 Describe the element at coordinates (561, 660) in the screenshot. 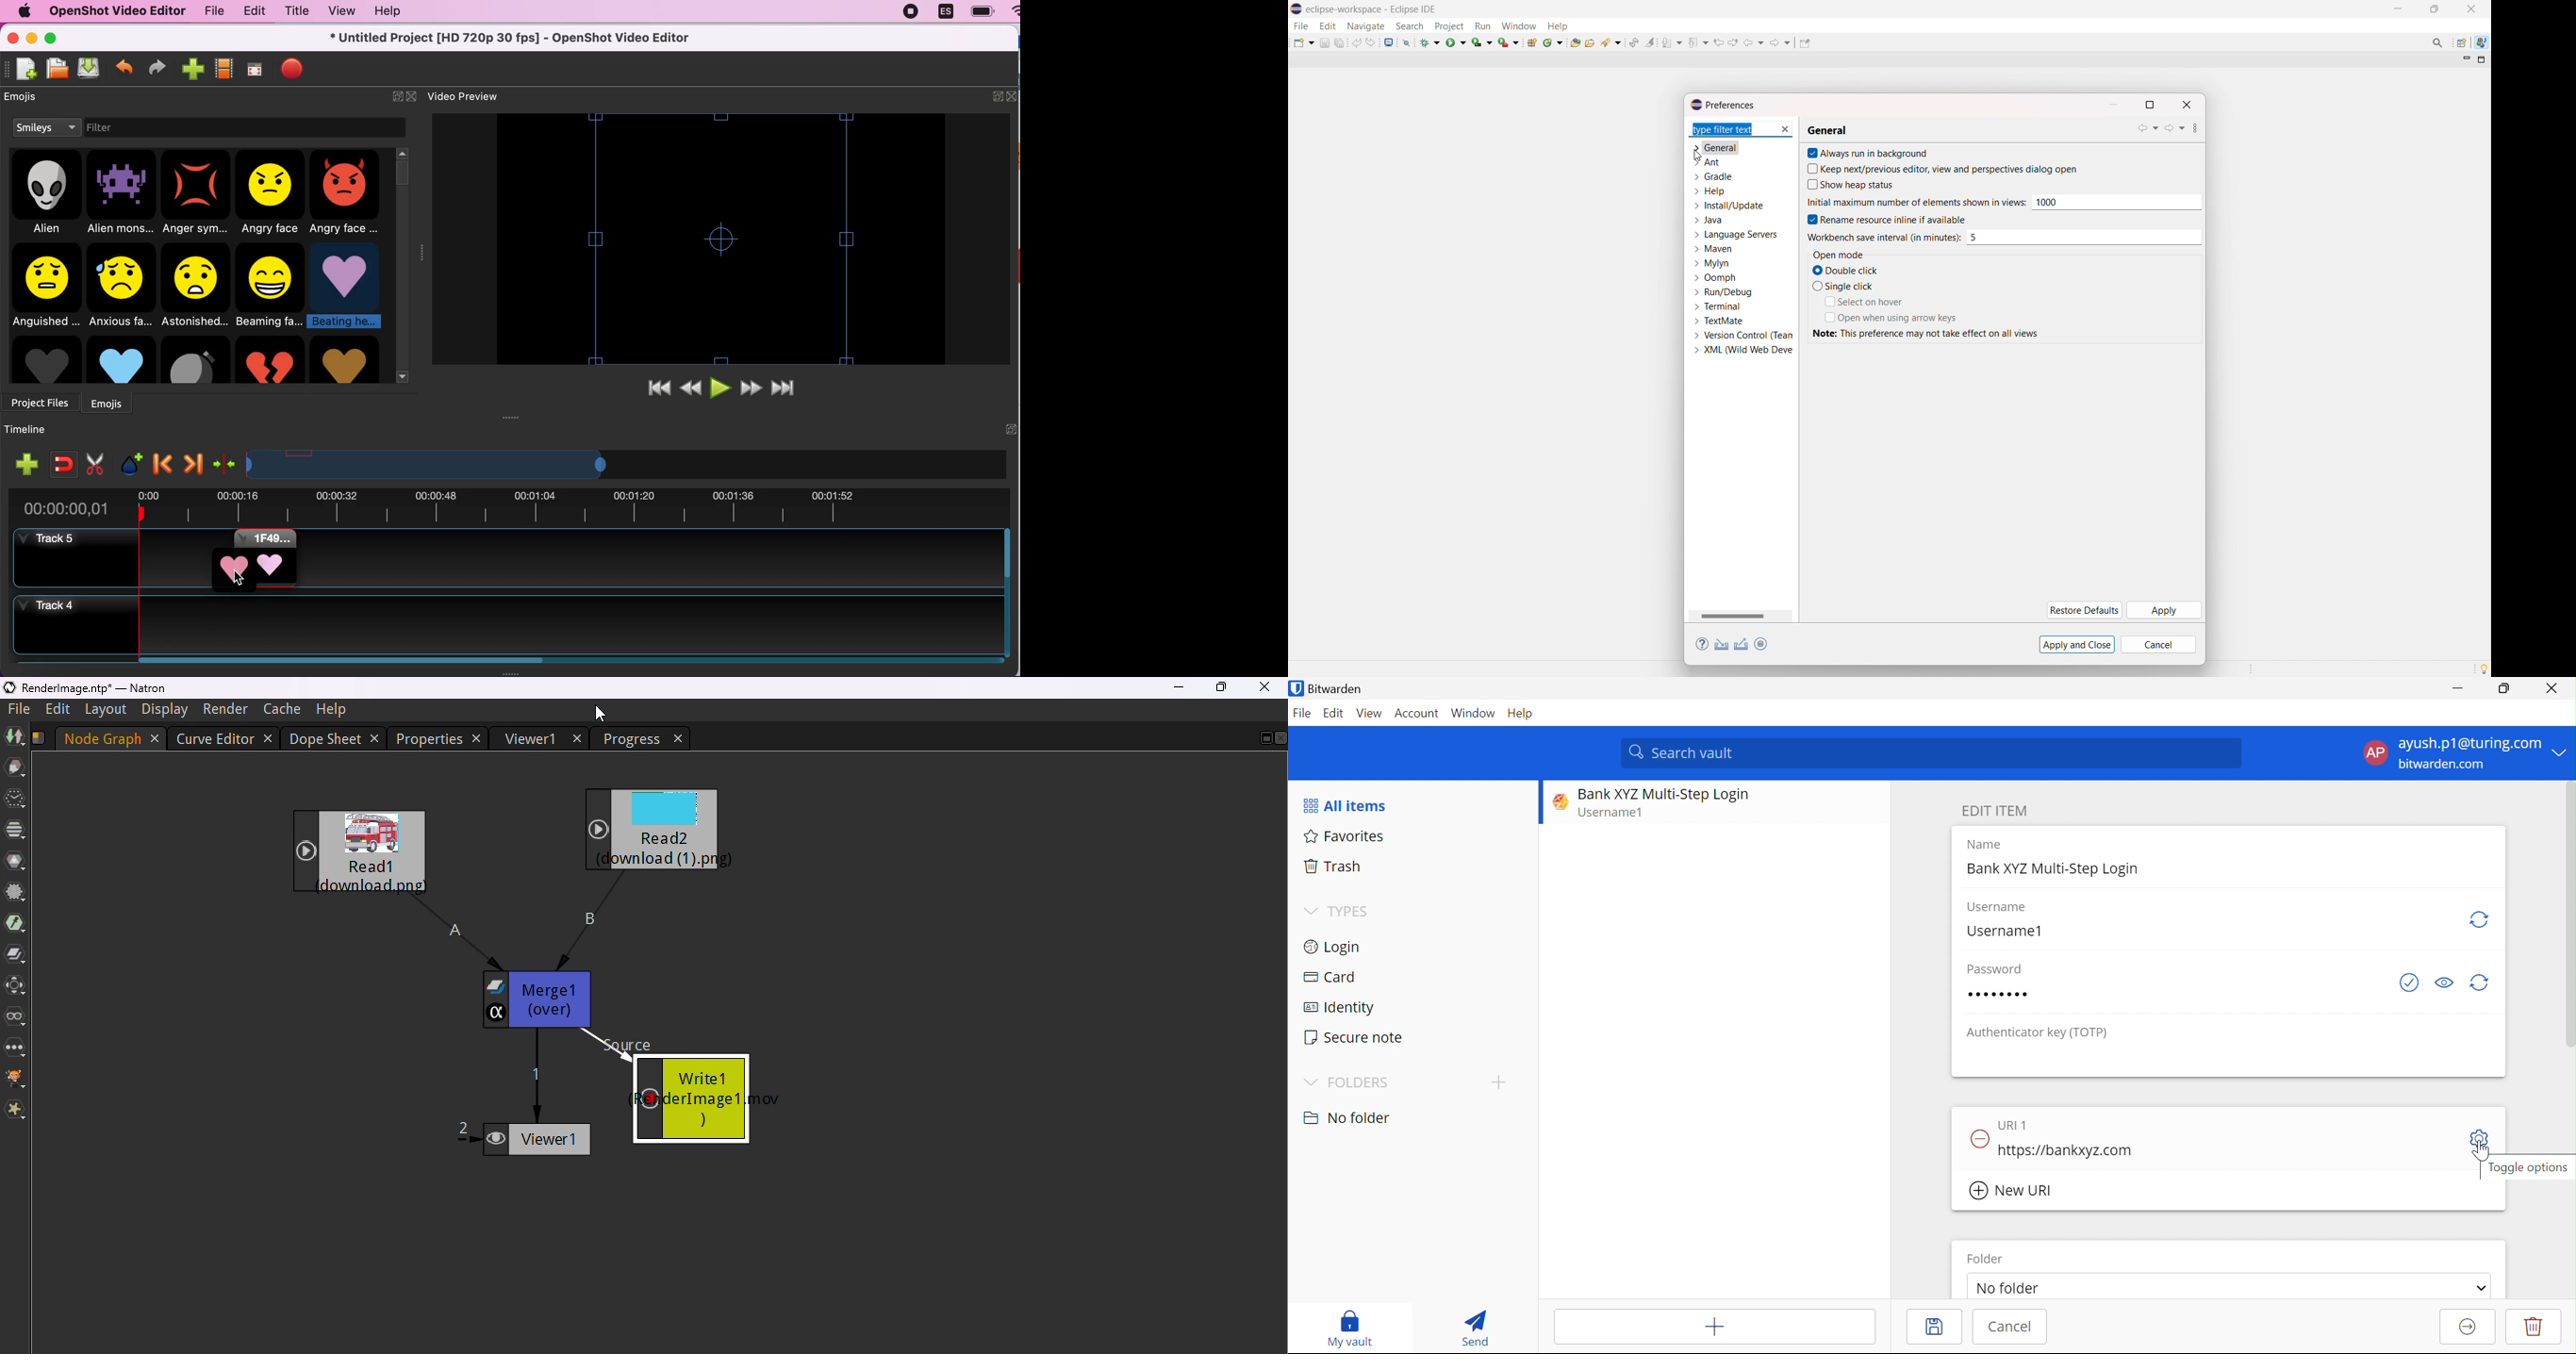

I see `Horizontal slide bar` at that location.